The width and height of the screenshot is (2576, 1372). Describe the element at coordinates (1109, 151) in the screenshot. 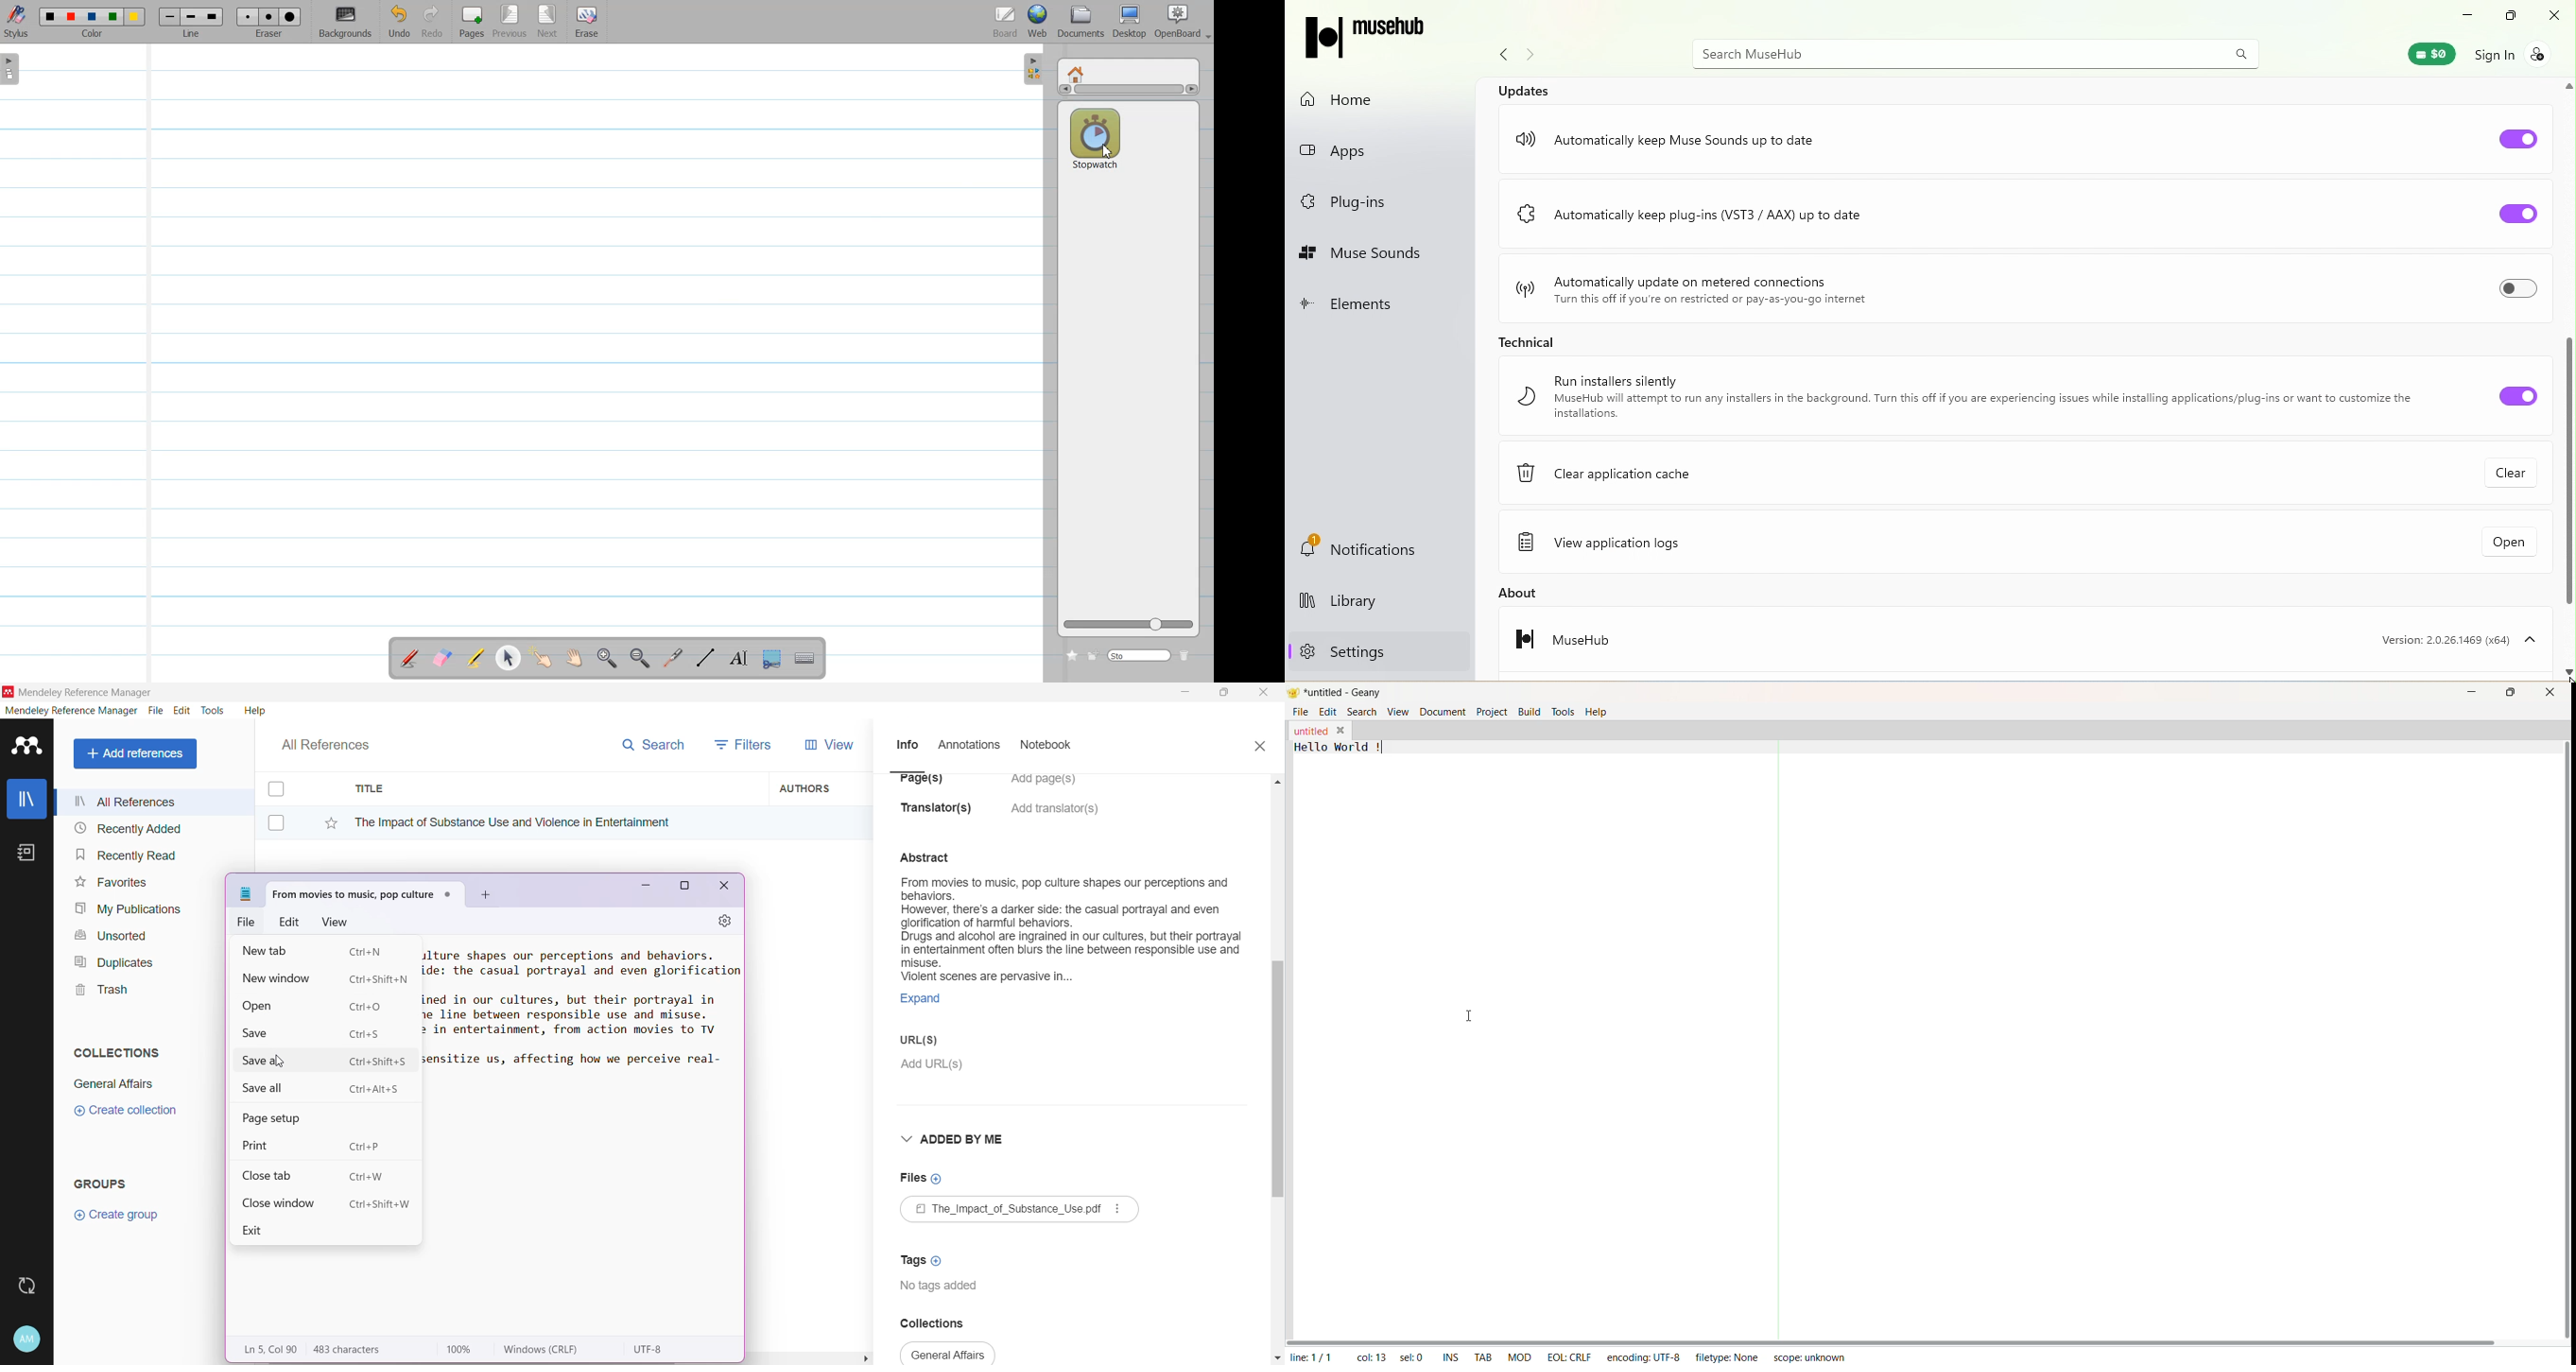

I see `Cursor` at that location.